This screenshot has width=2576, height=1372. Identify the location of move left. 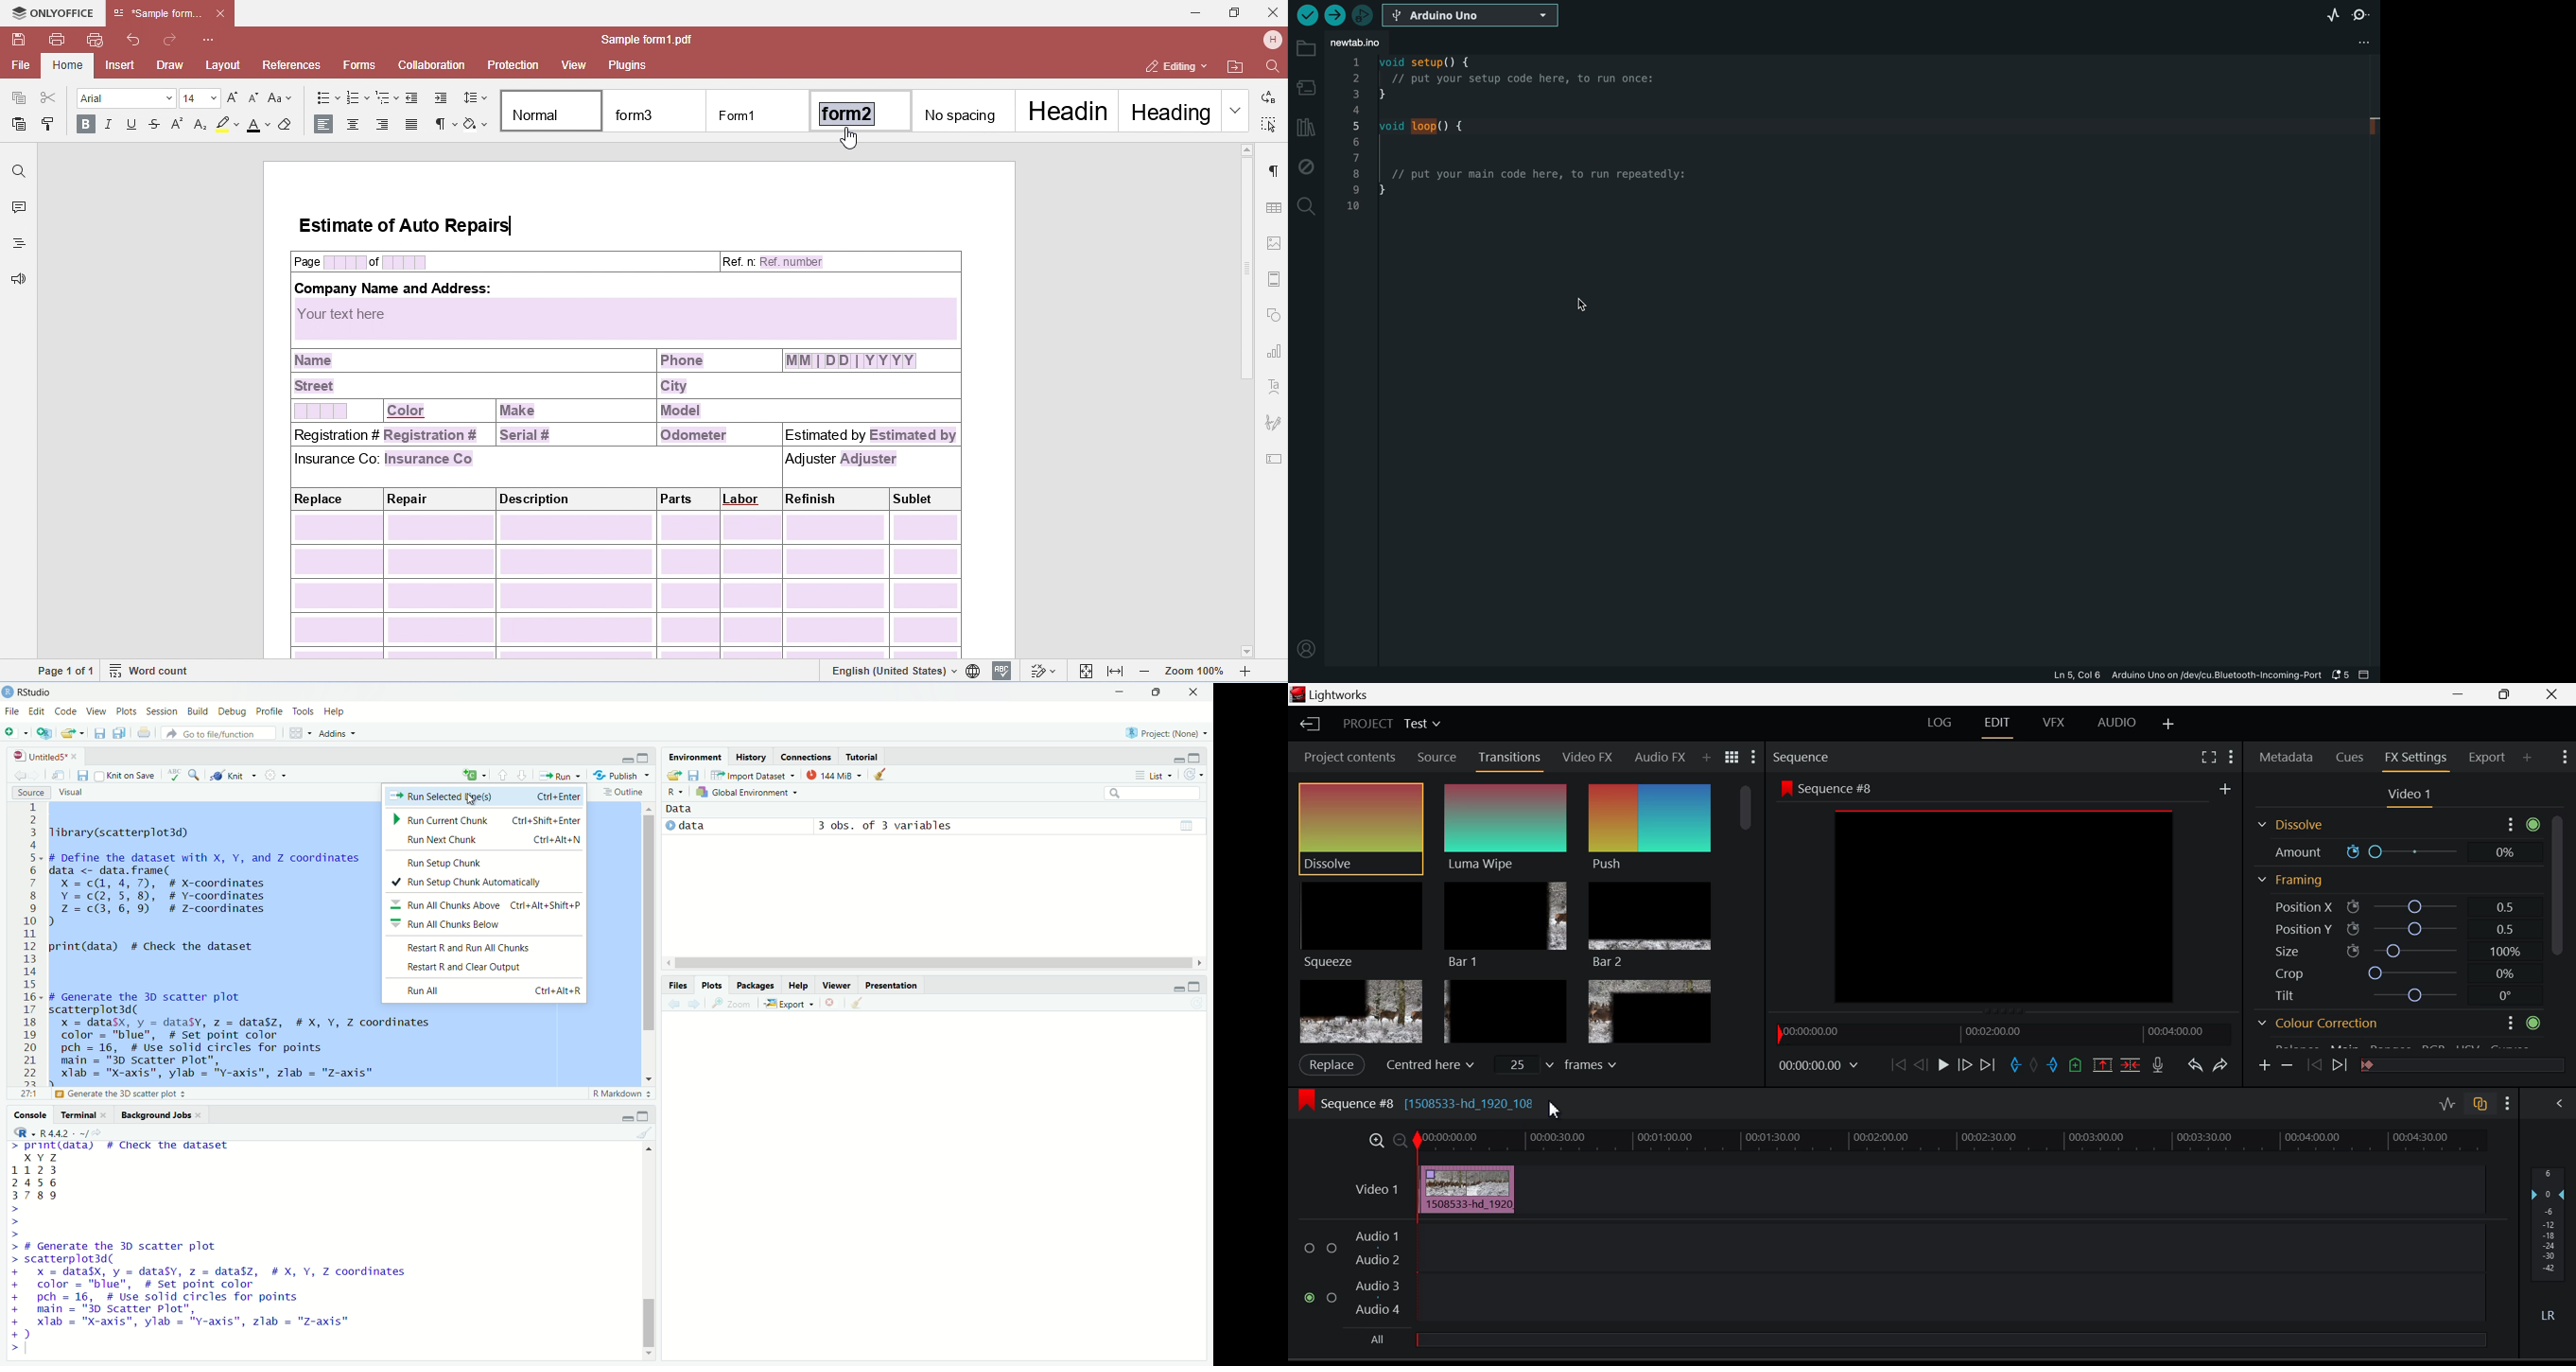
(669, 962).